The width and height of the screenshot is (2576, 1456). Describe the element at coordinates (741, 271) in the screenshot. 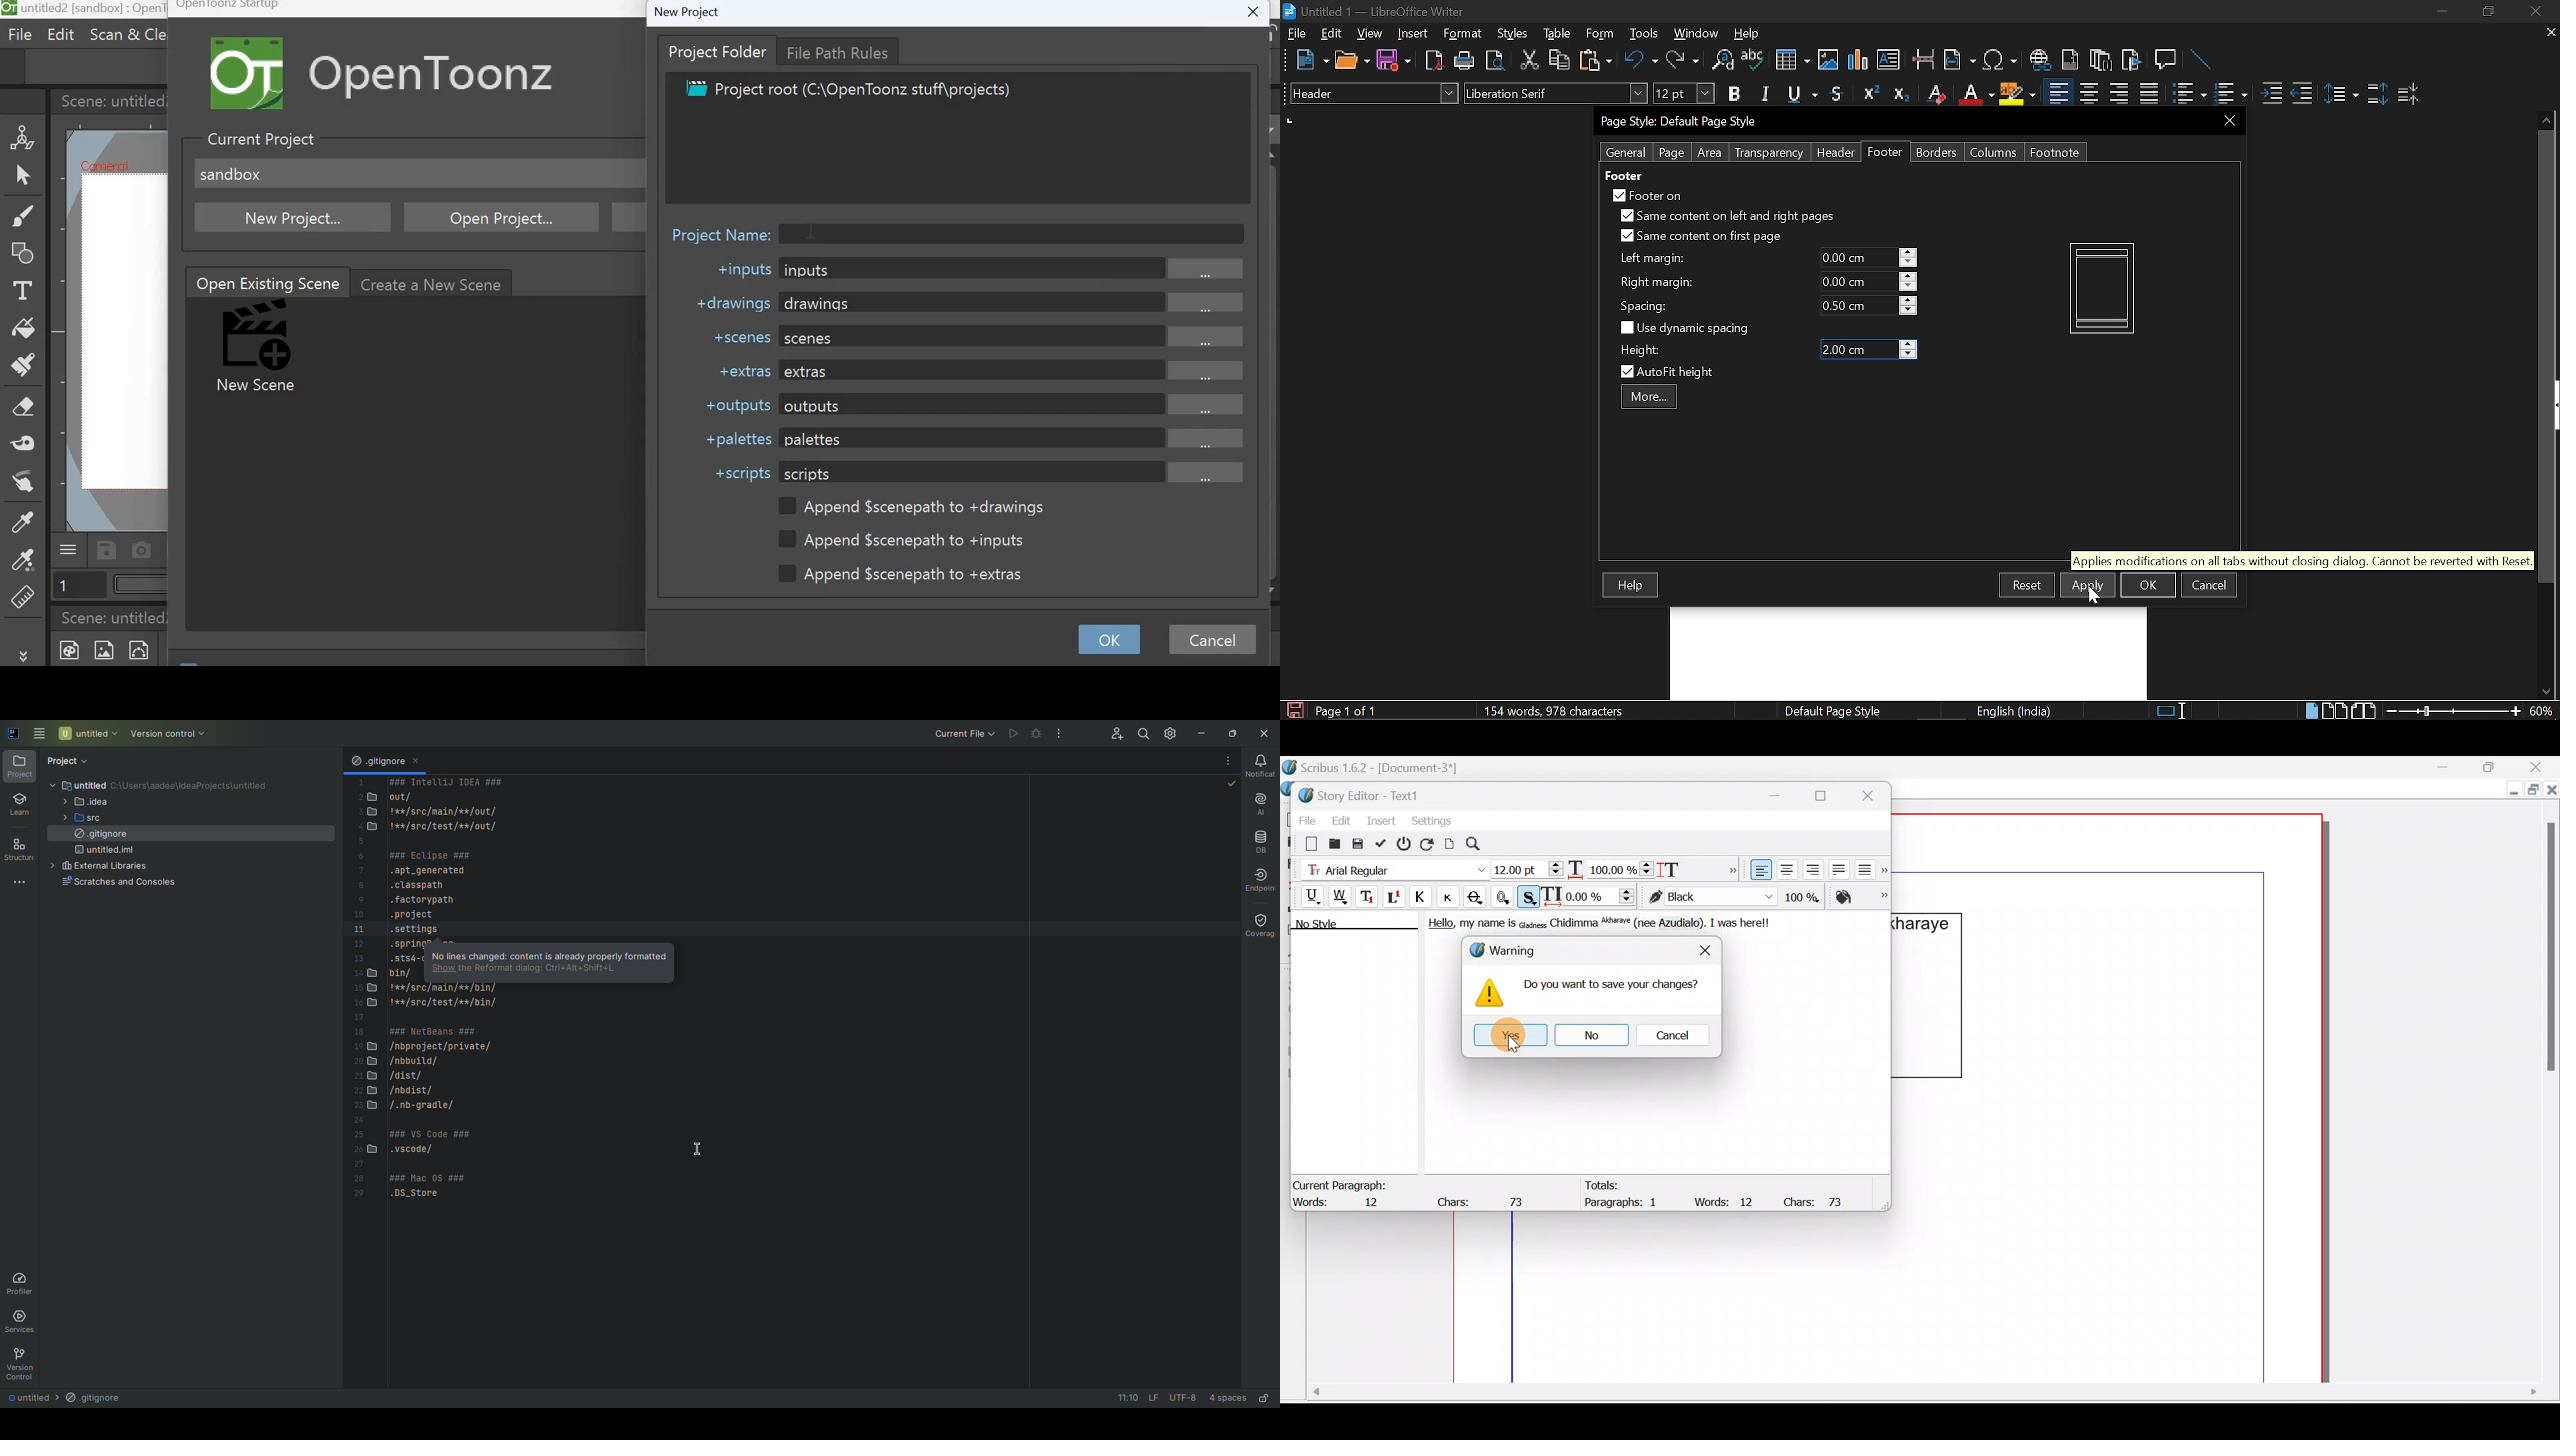

I see `+inputs` at that location.